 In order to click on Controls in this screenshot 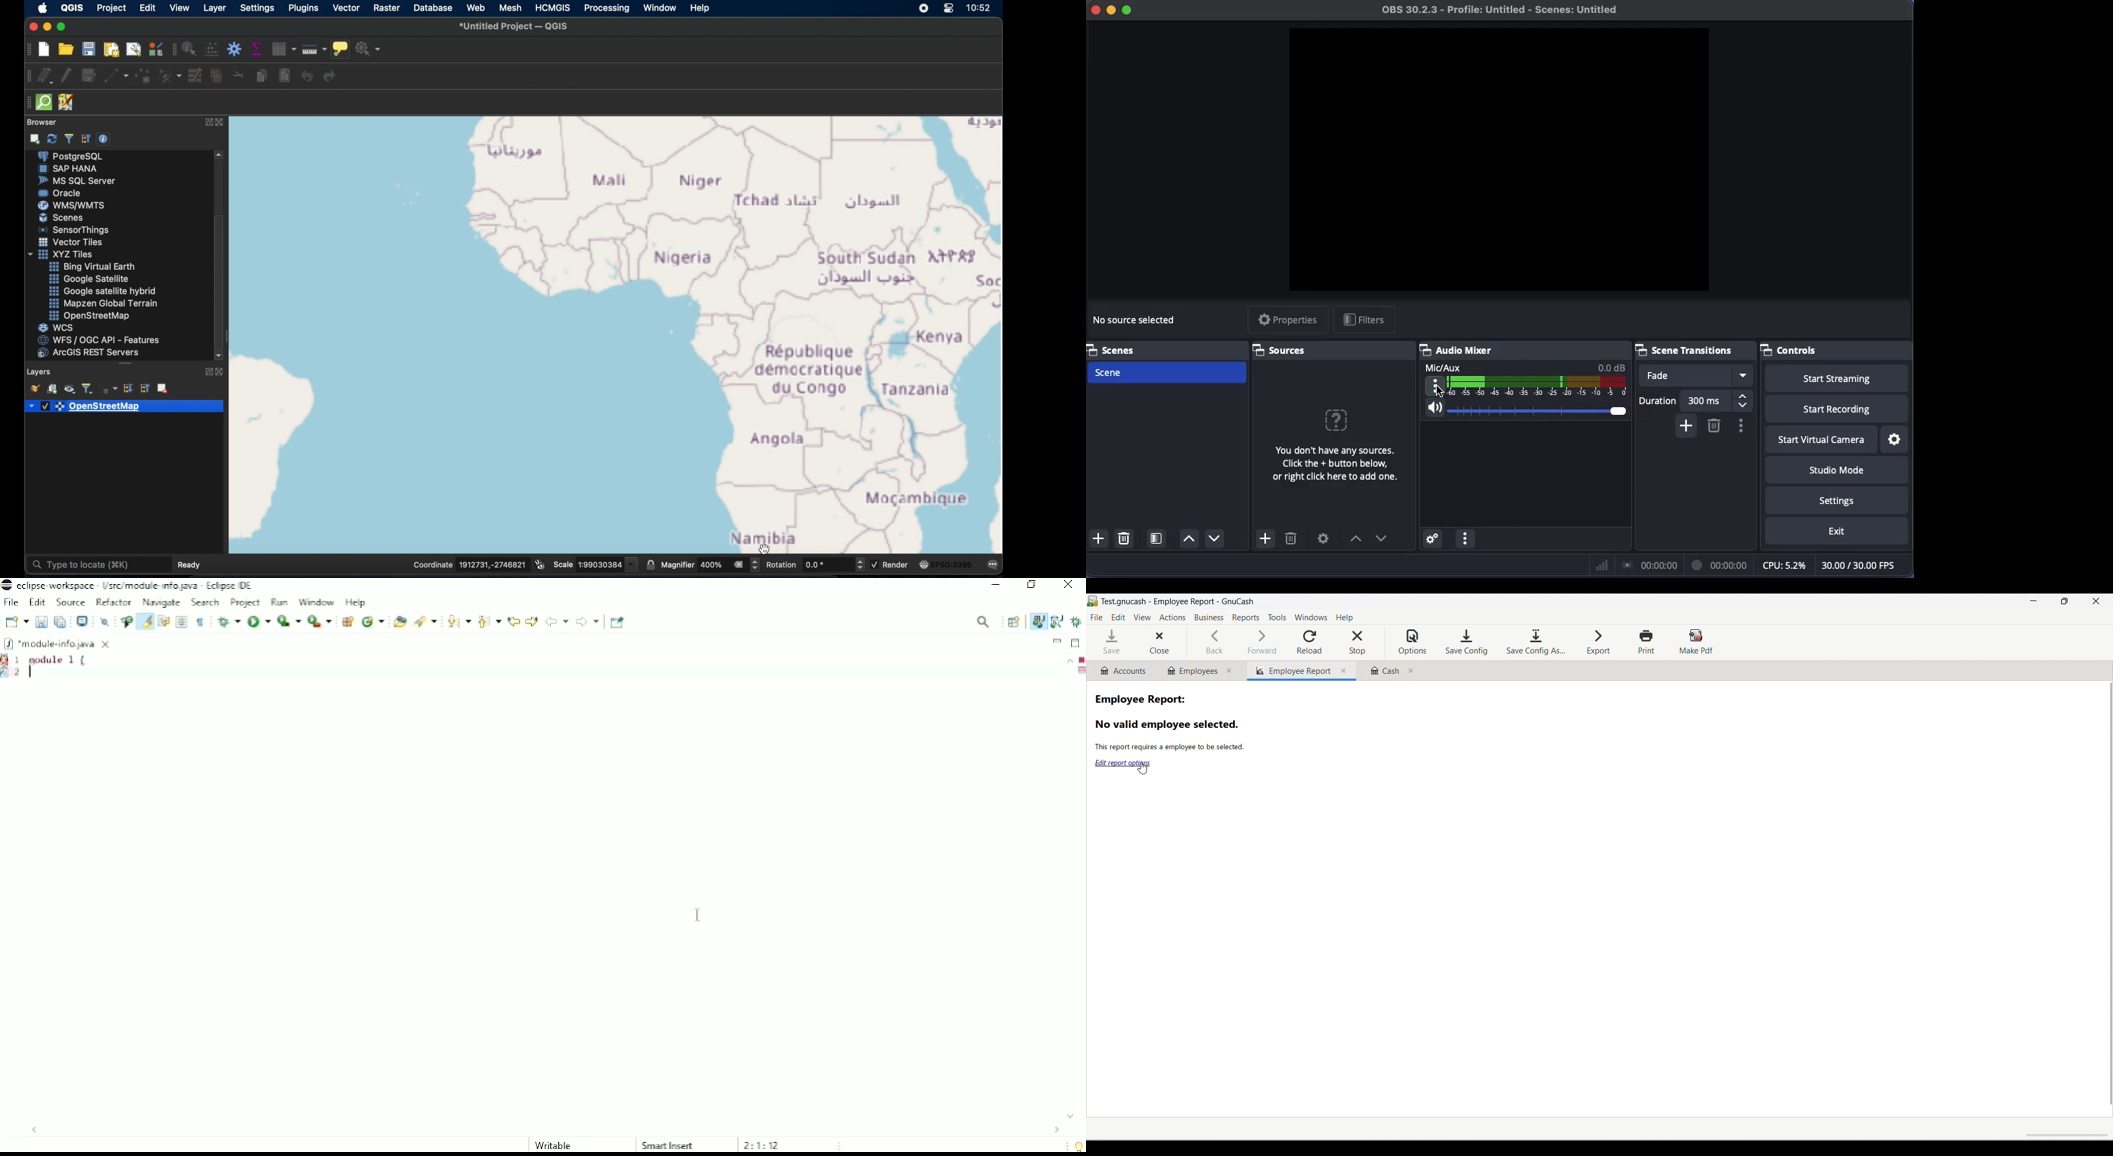, I will do `click(1836, 349)`.